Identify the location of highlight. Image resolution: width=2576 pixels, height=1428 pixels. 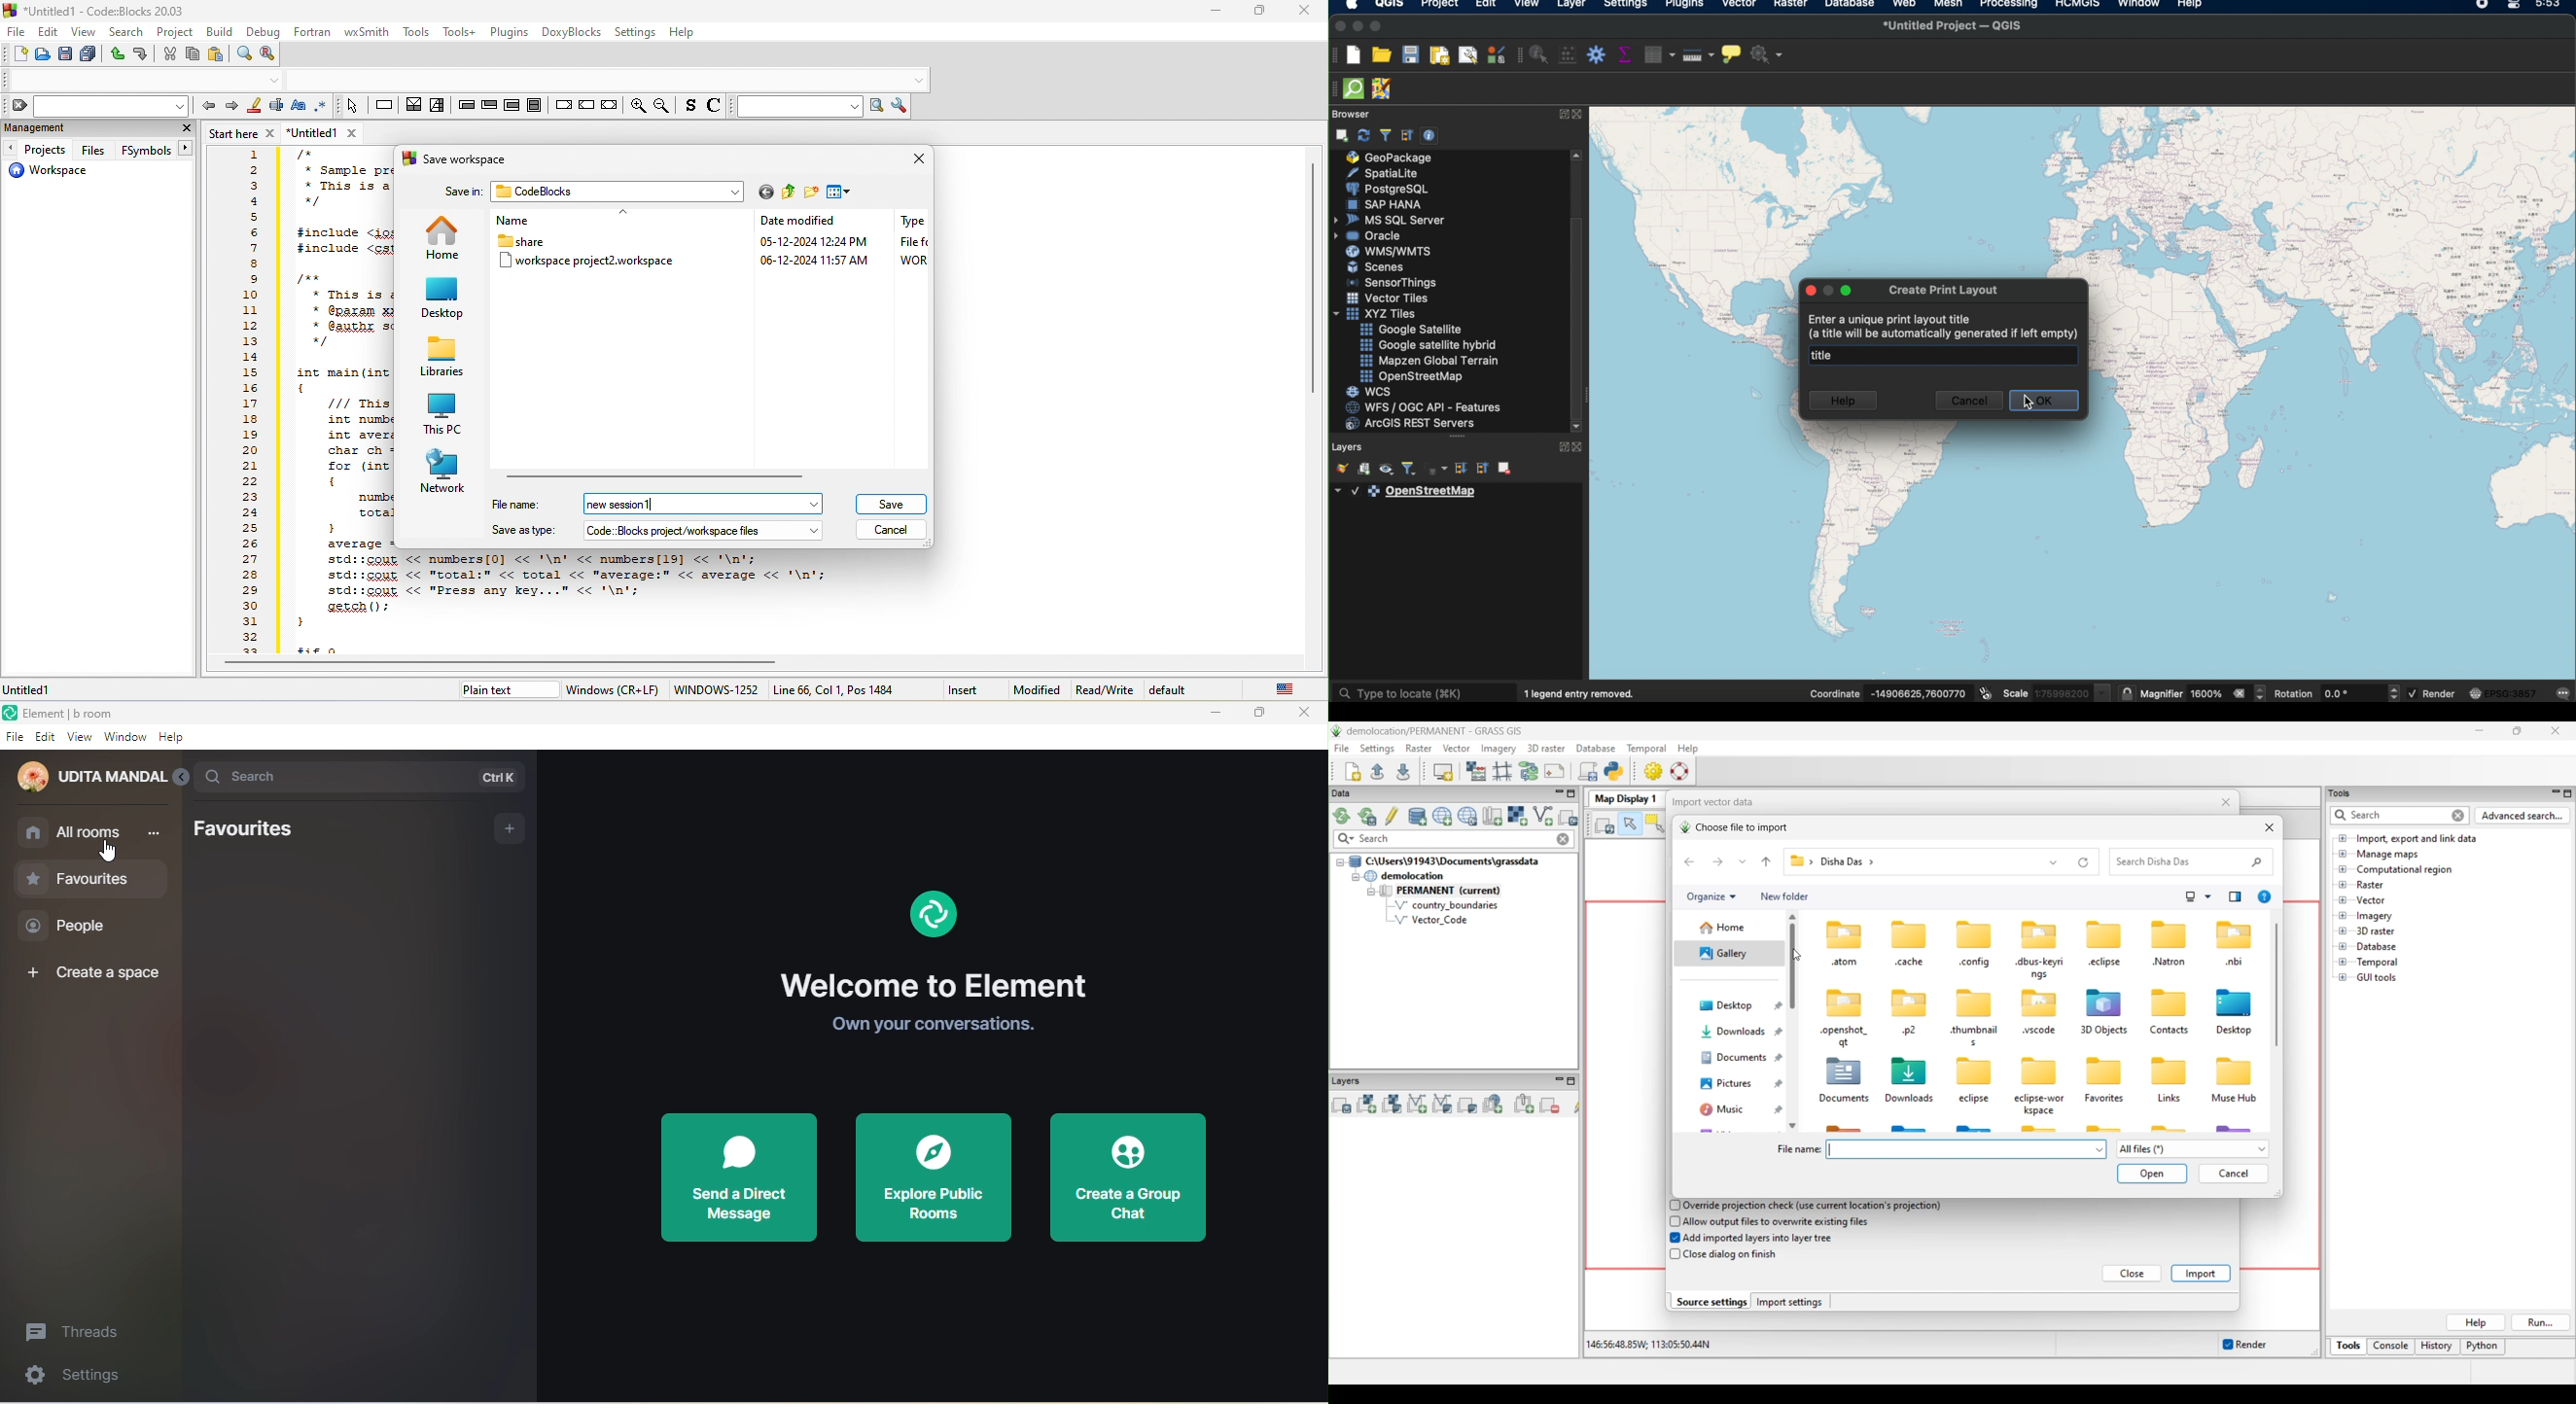
(254, 108).